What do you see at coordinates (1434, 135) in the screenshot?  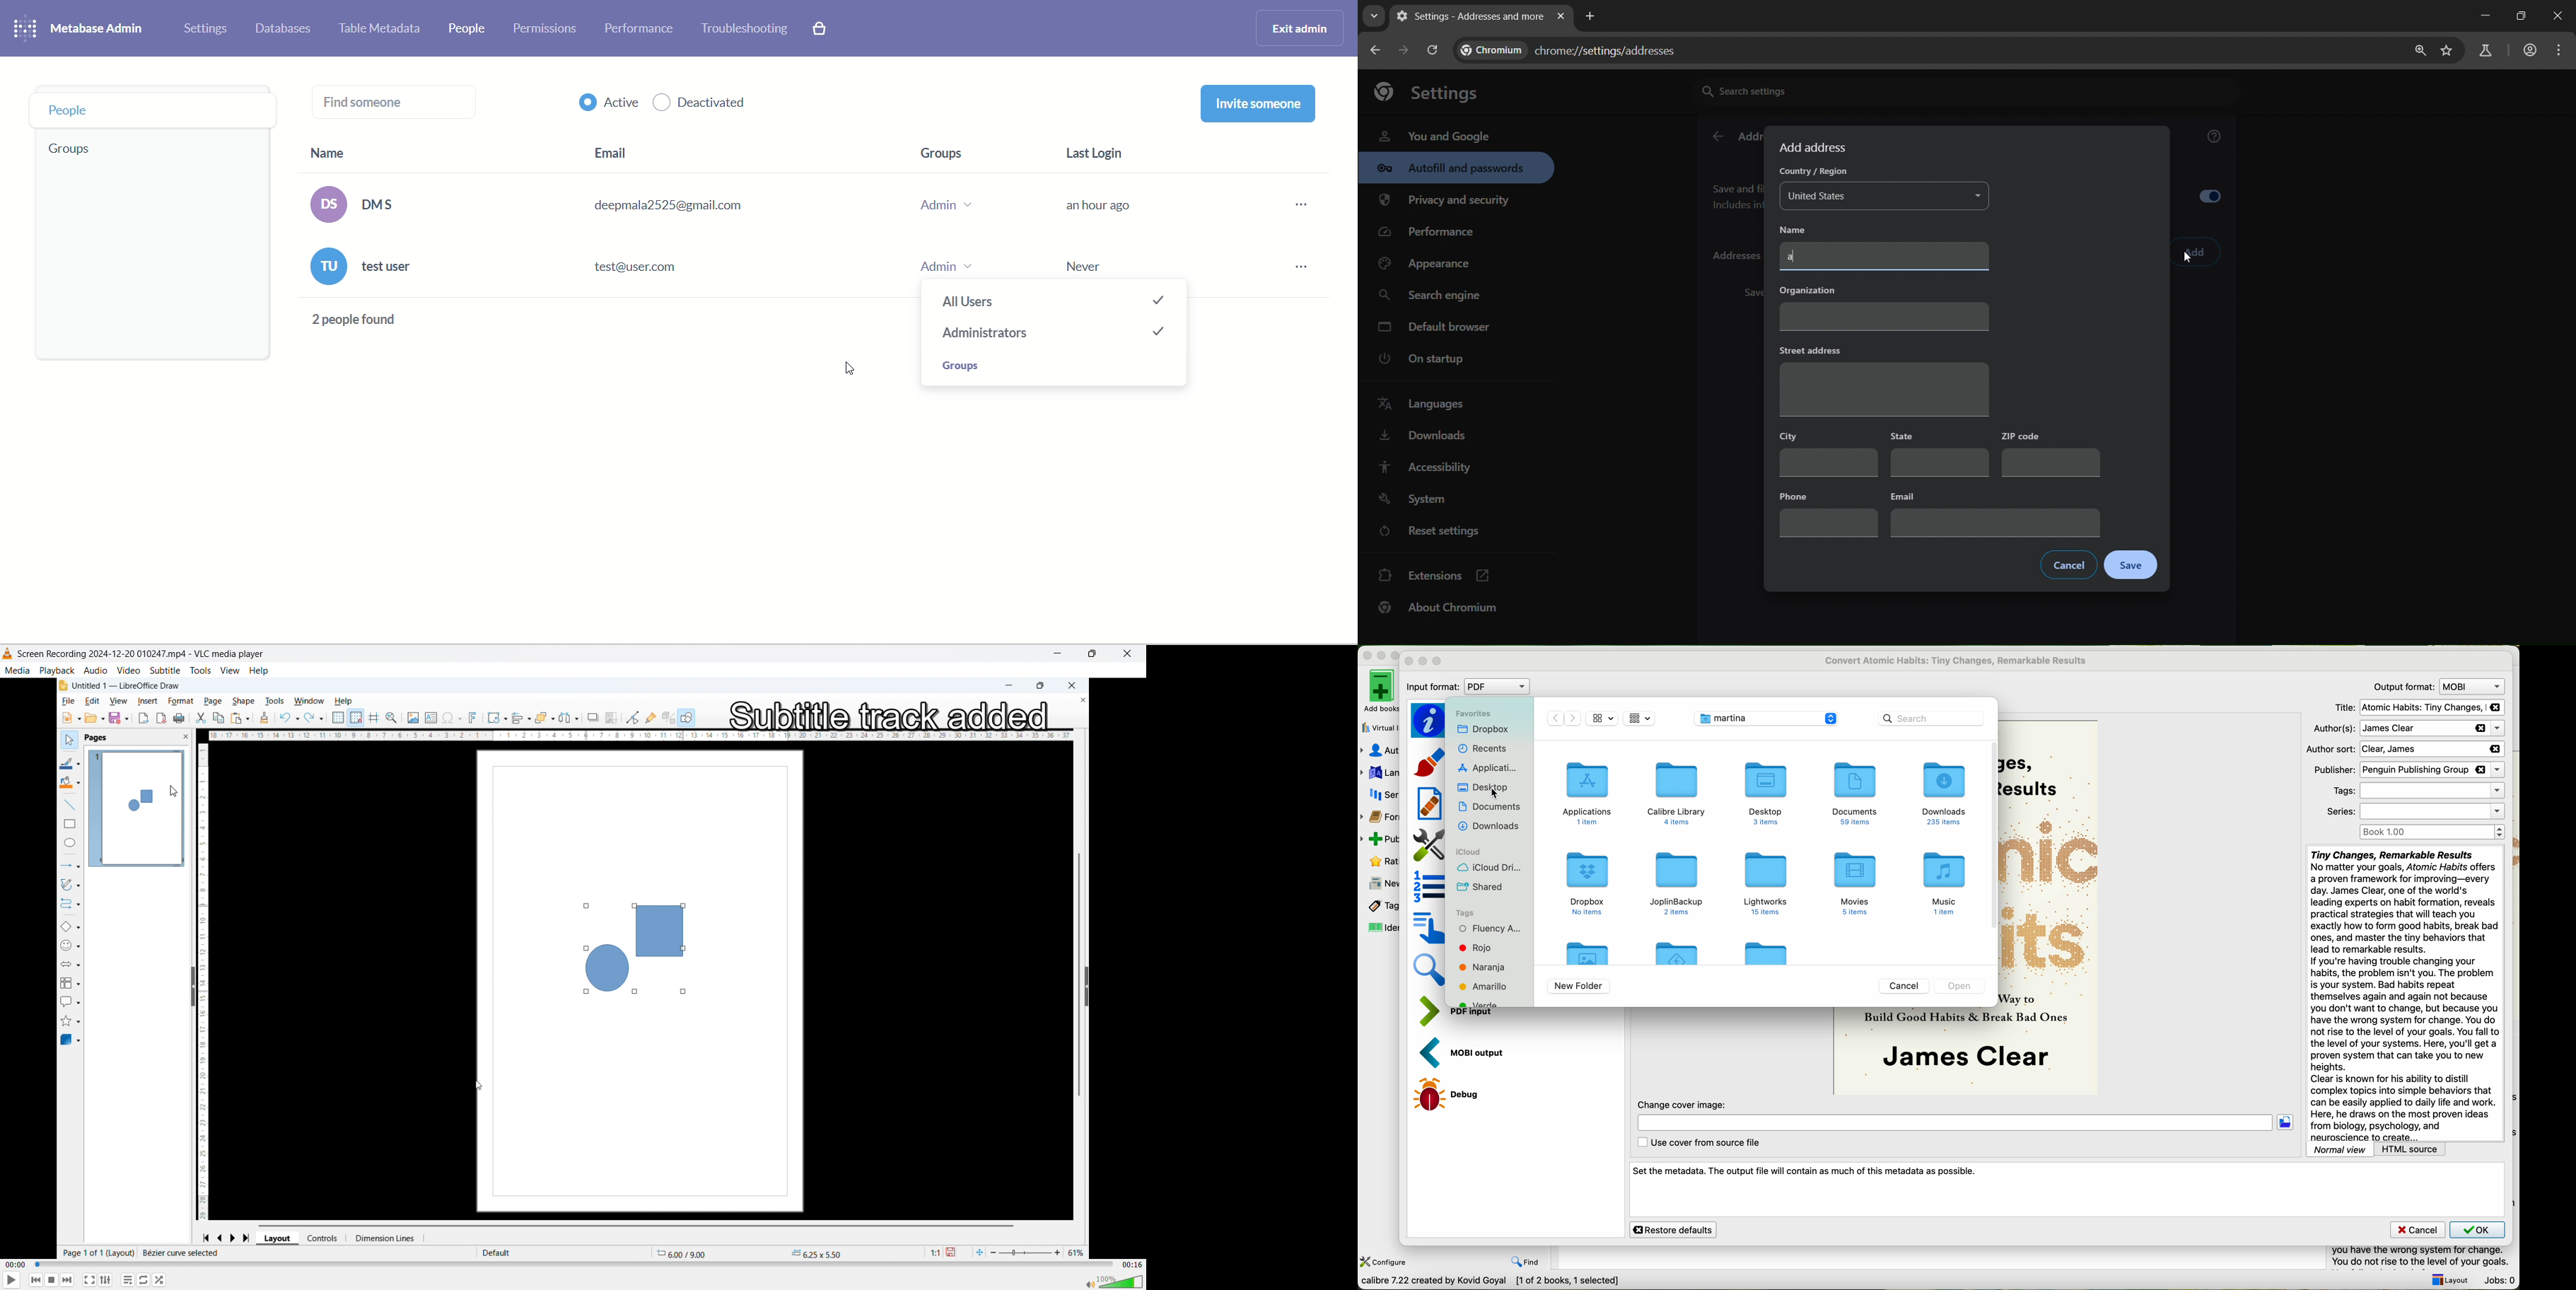 I see `you and google ` at bounding box center [1434, 135].